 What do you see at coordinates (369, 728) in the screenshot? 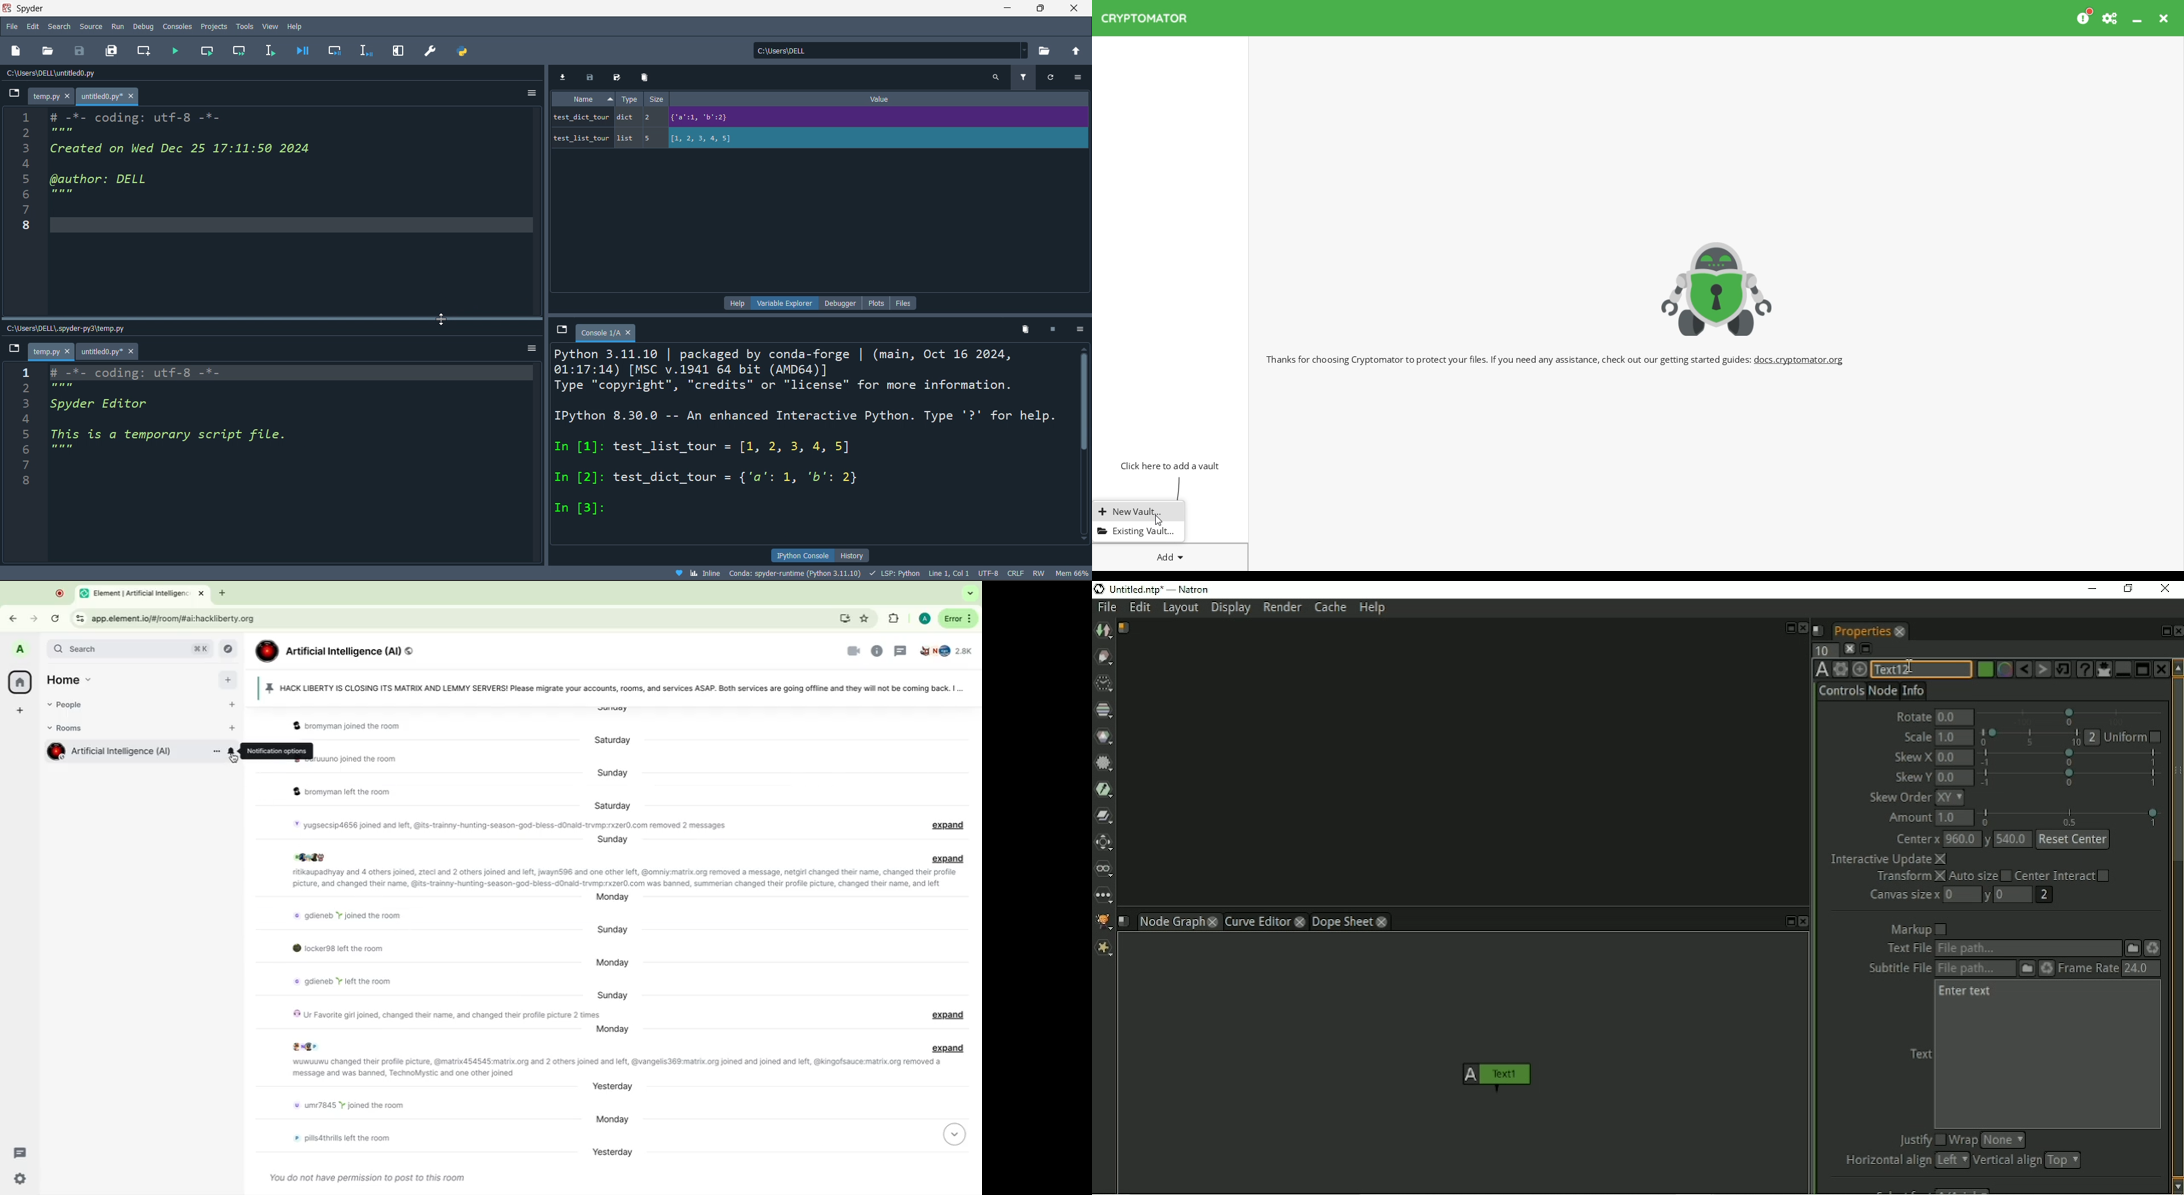
I see `Message` at bounding box center [369, 728].